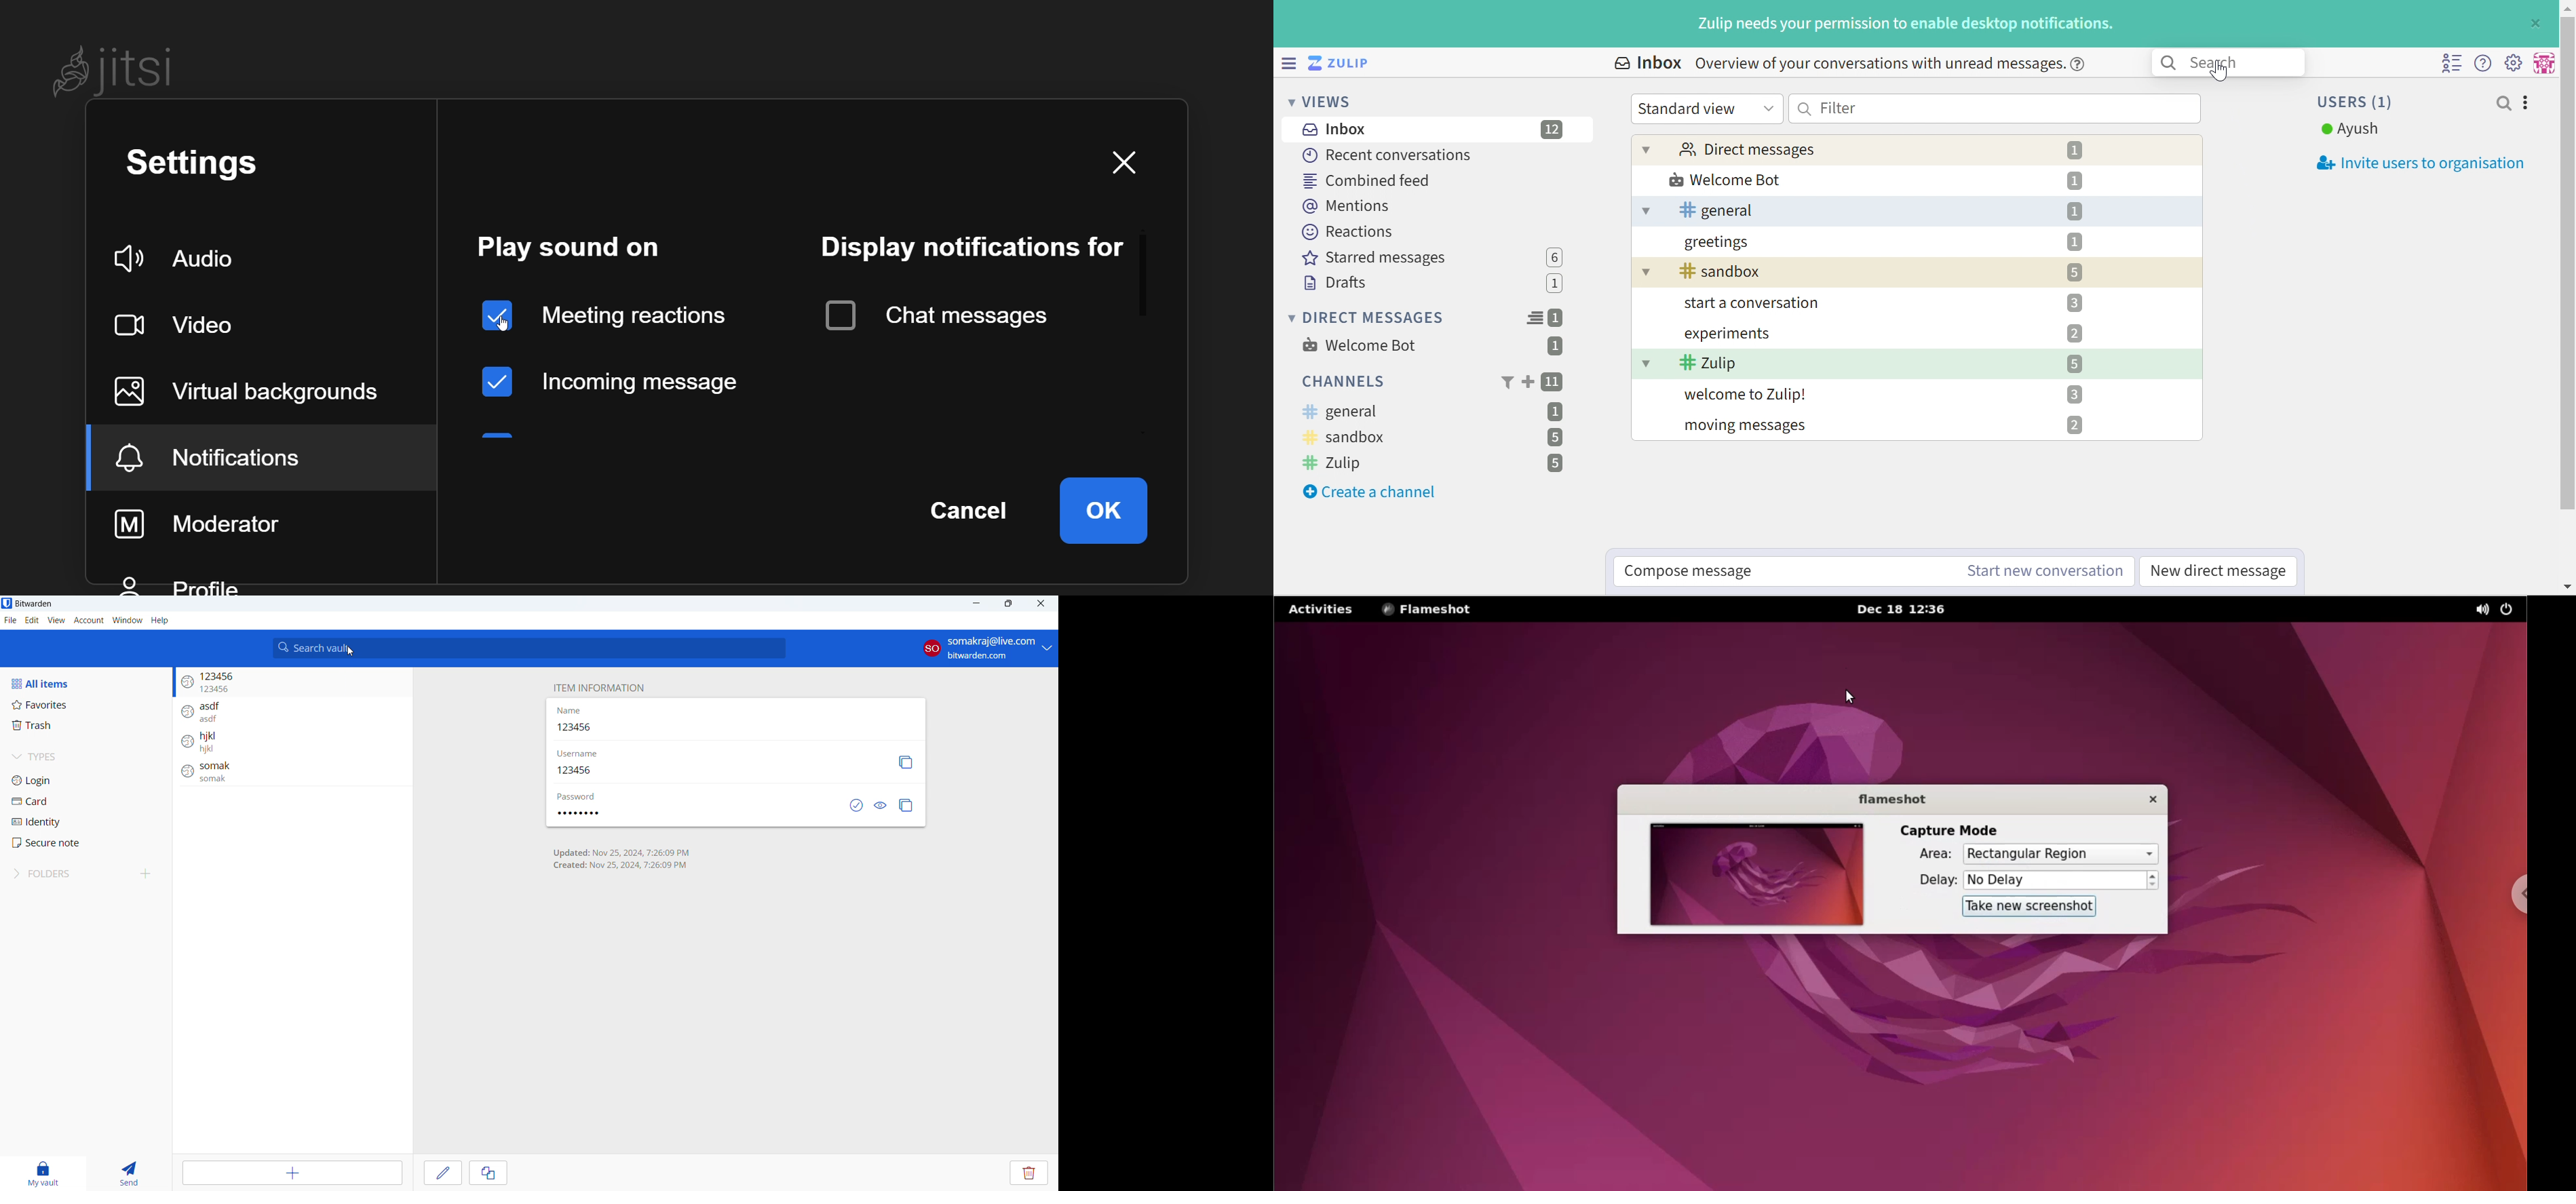  Describe the element at coordinates (128, 620) in the screenshot. I see `window` at that location.